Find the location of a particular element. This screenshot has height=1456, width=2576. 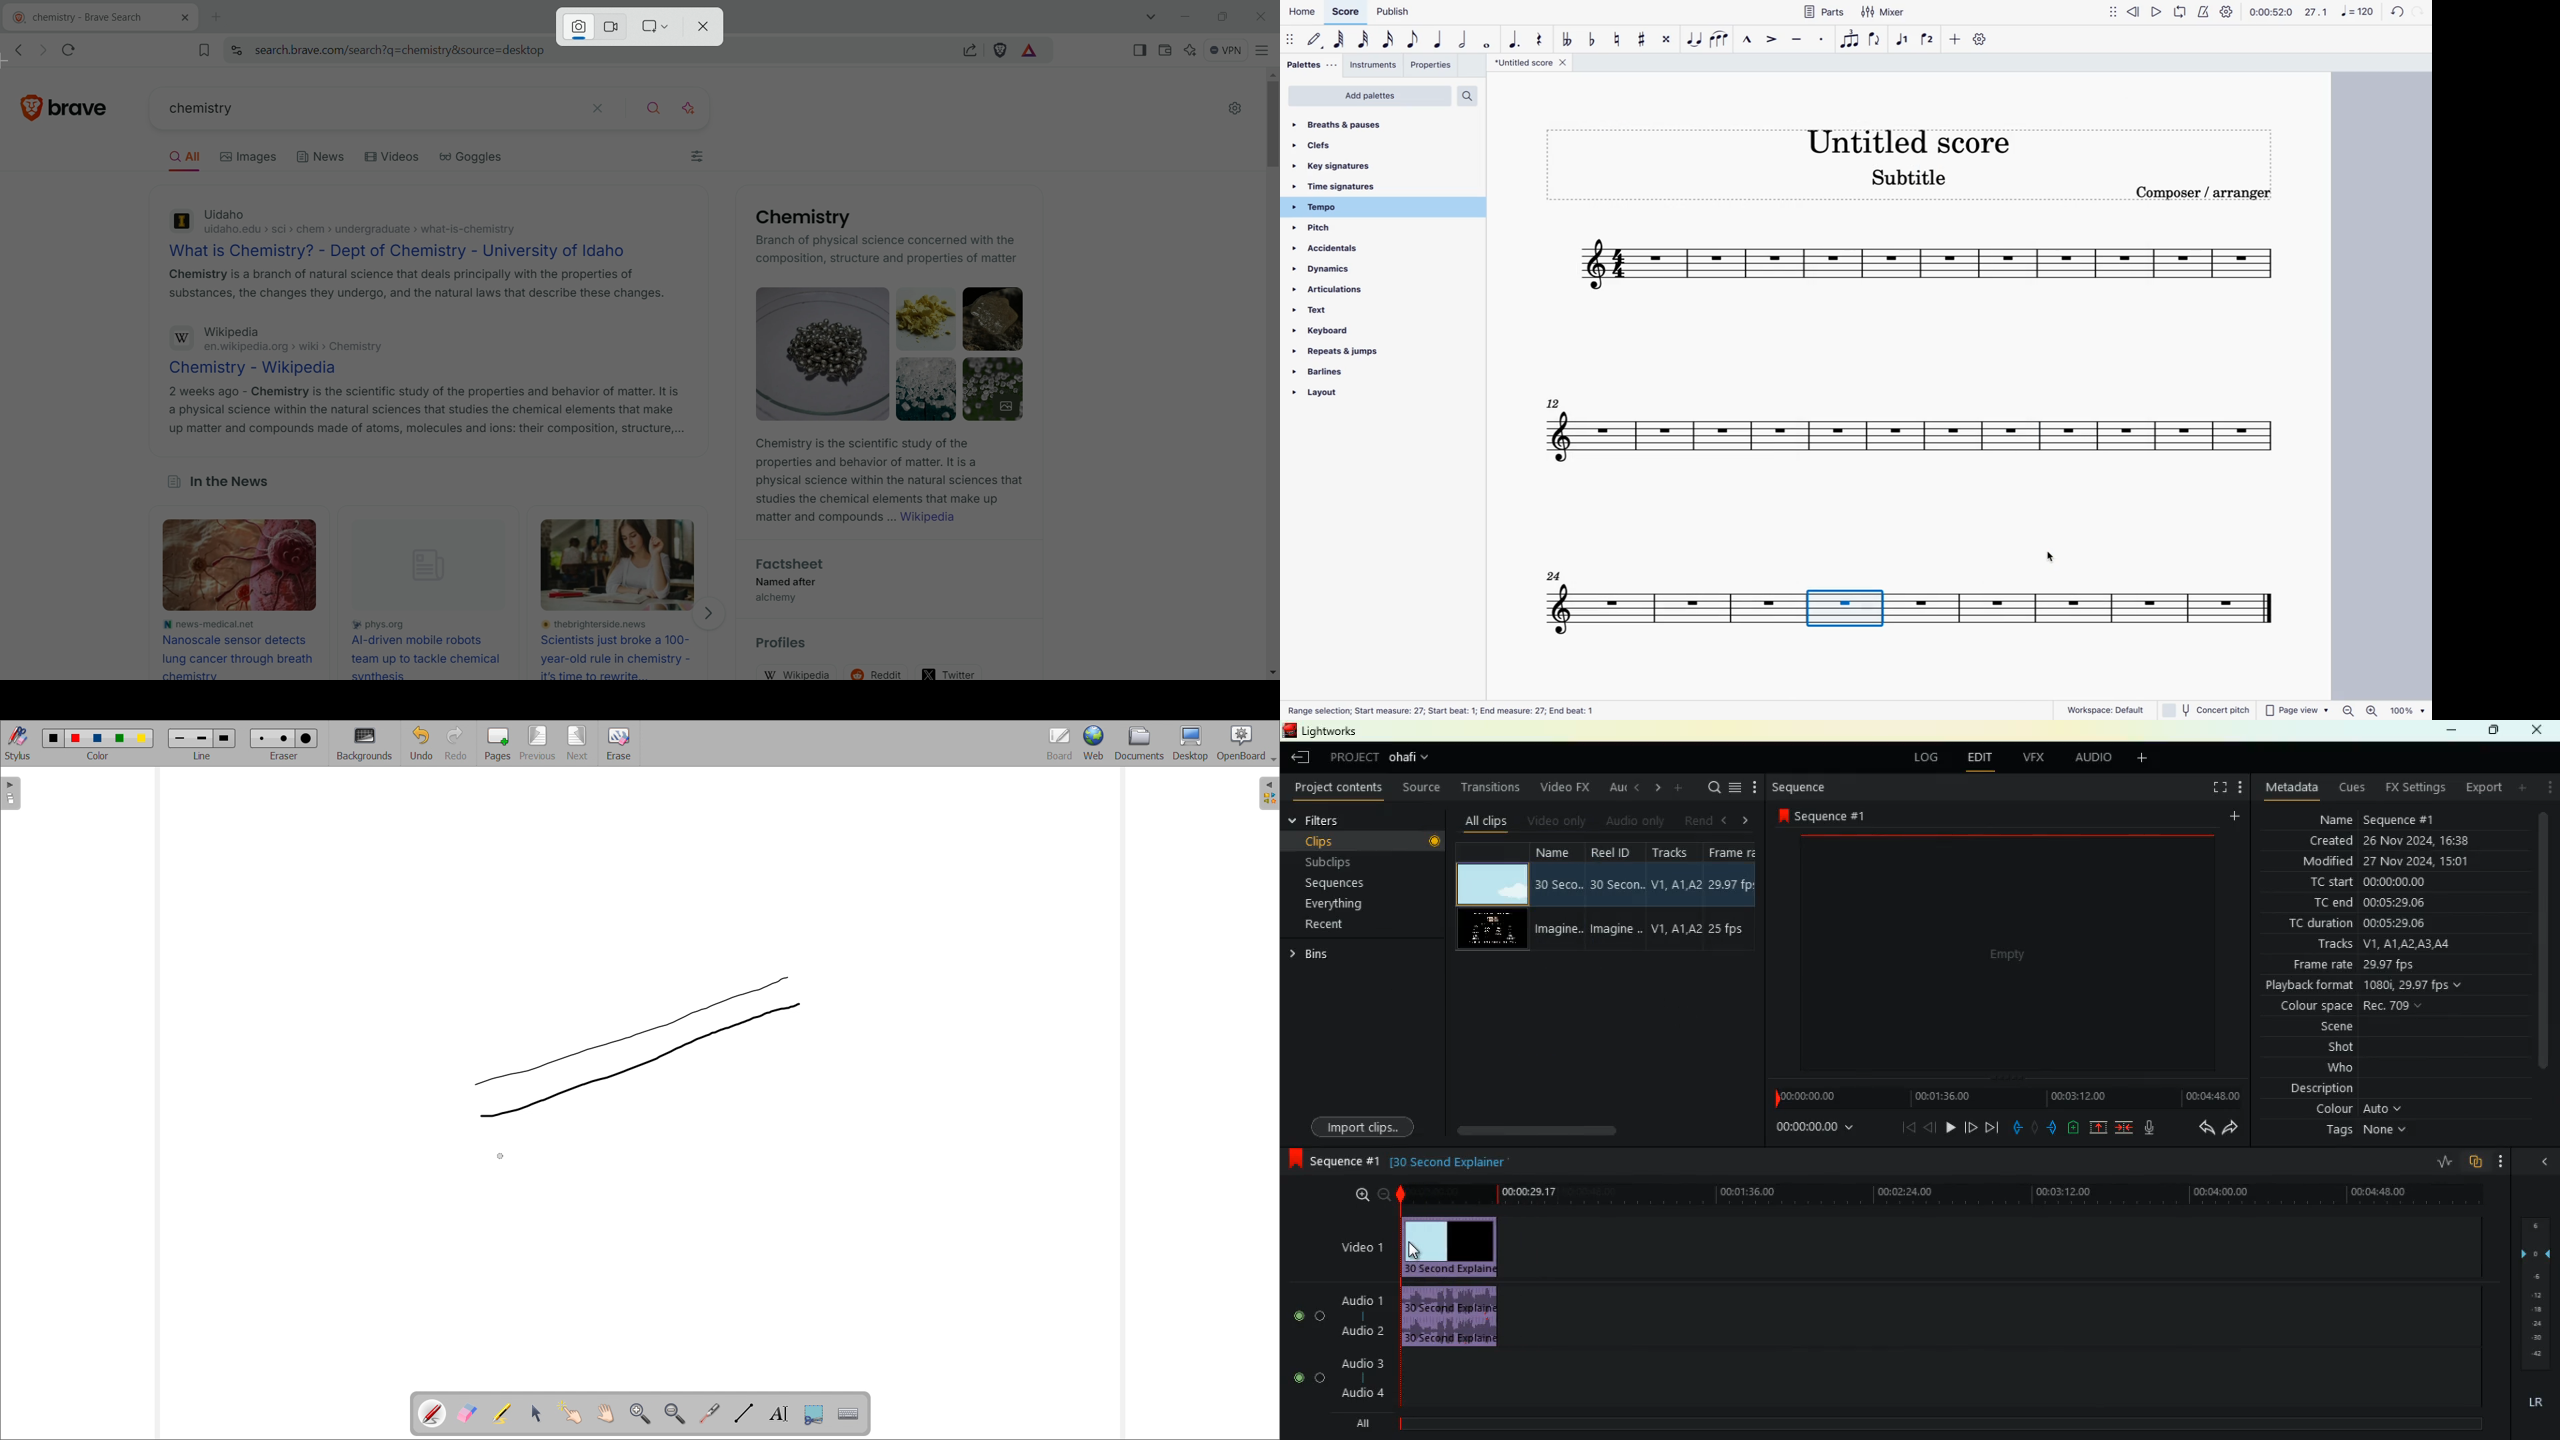

timeline is located at coordinates (1946, 1193).